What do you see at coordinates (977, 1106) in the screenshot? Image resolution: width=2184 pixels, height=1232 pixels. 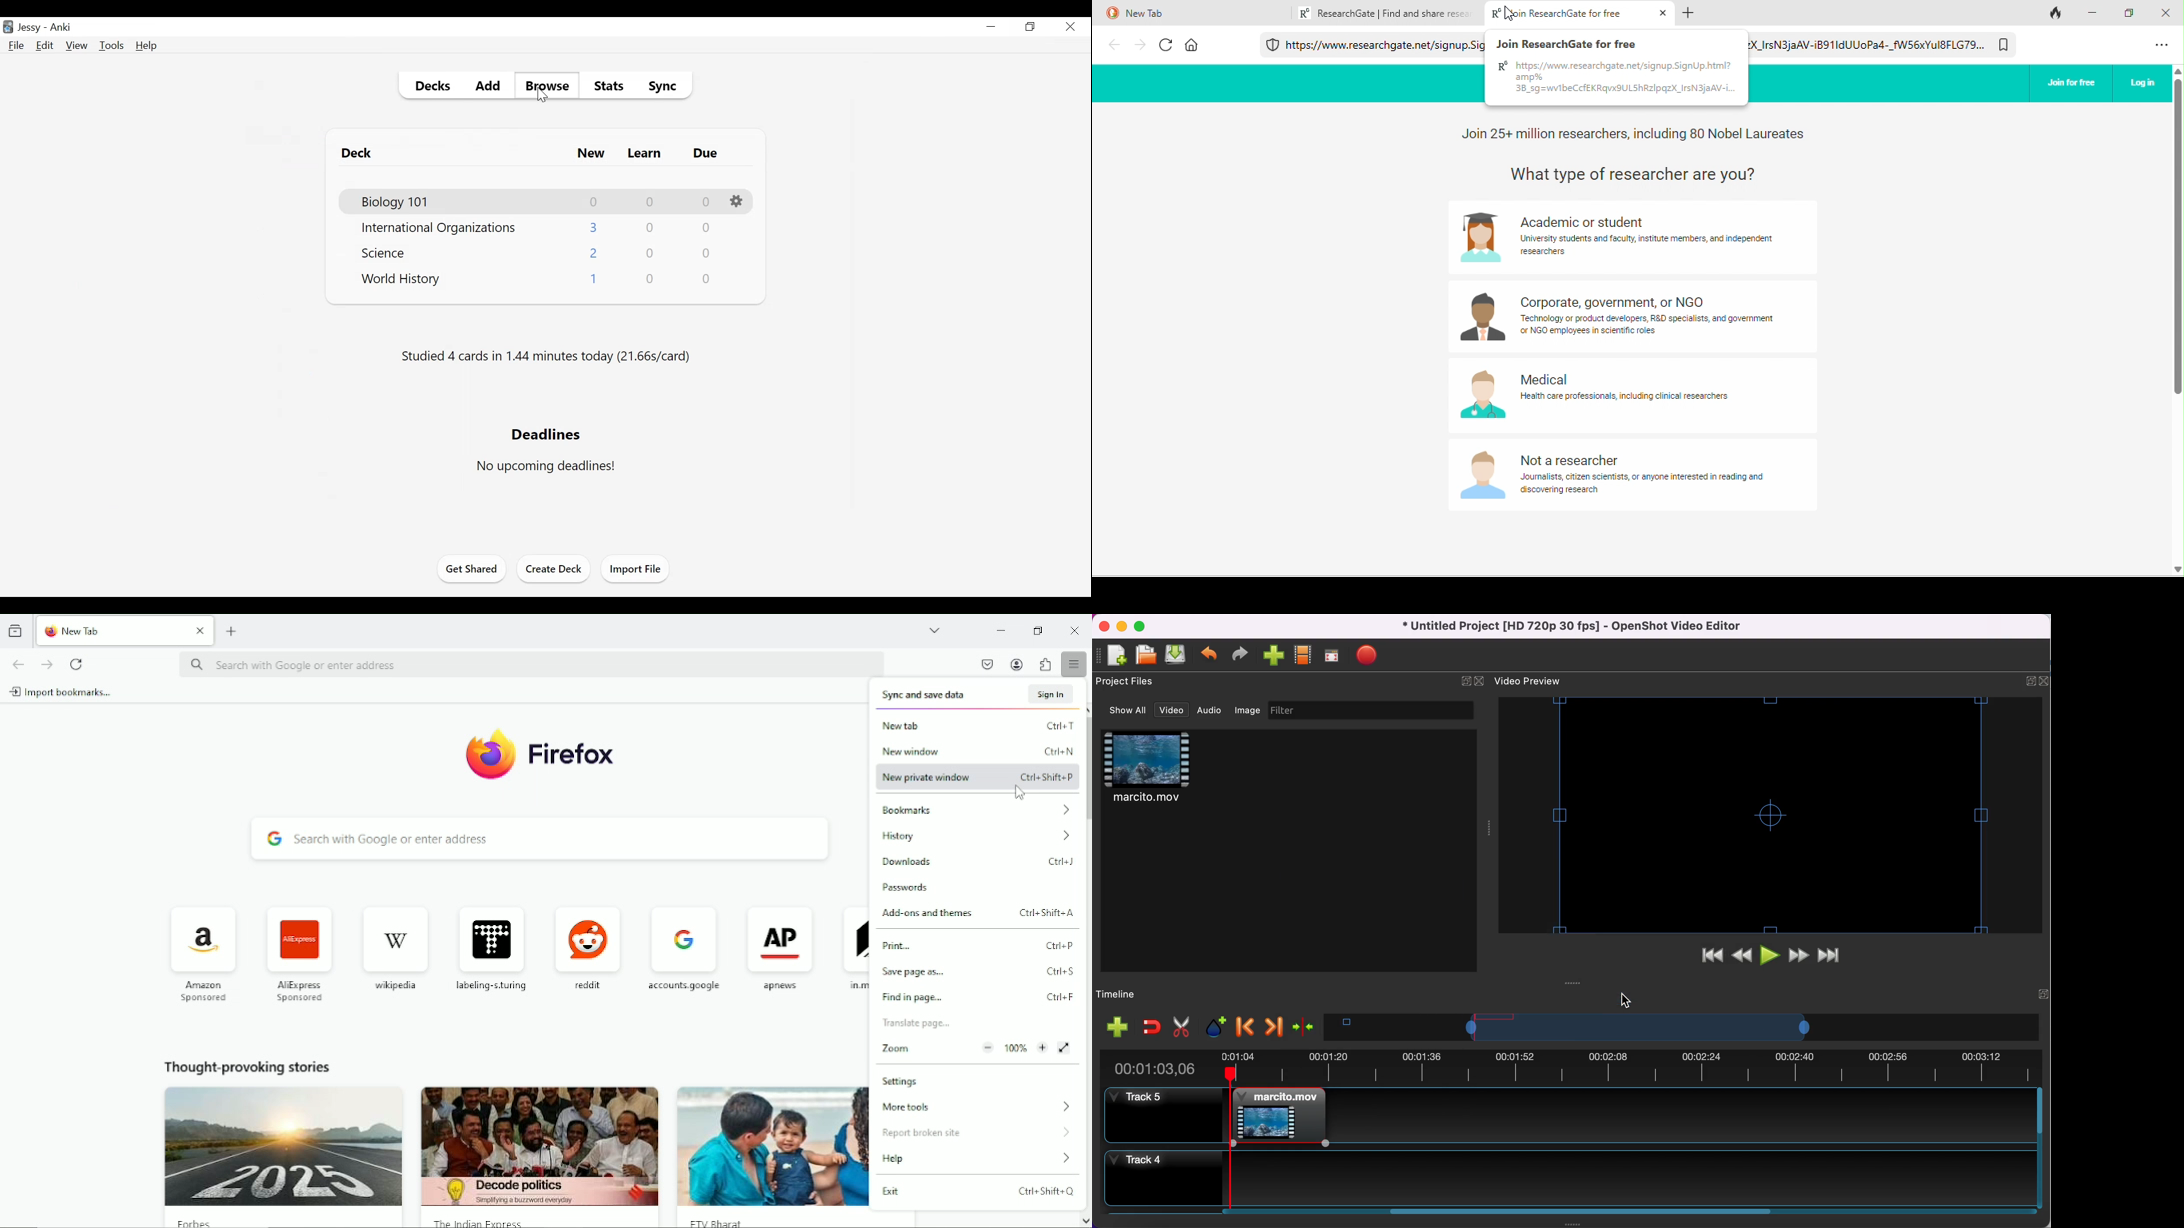 I see `more tools` at bounding box center [977, 1106].